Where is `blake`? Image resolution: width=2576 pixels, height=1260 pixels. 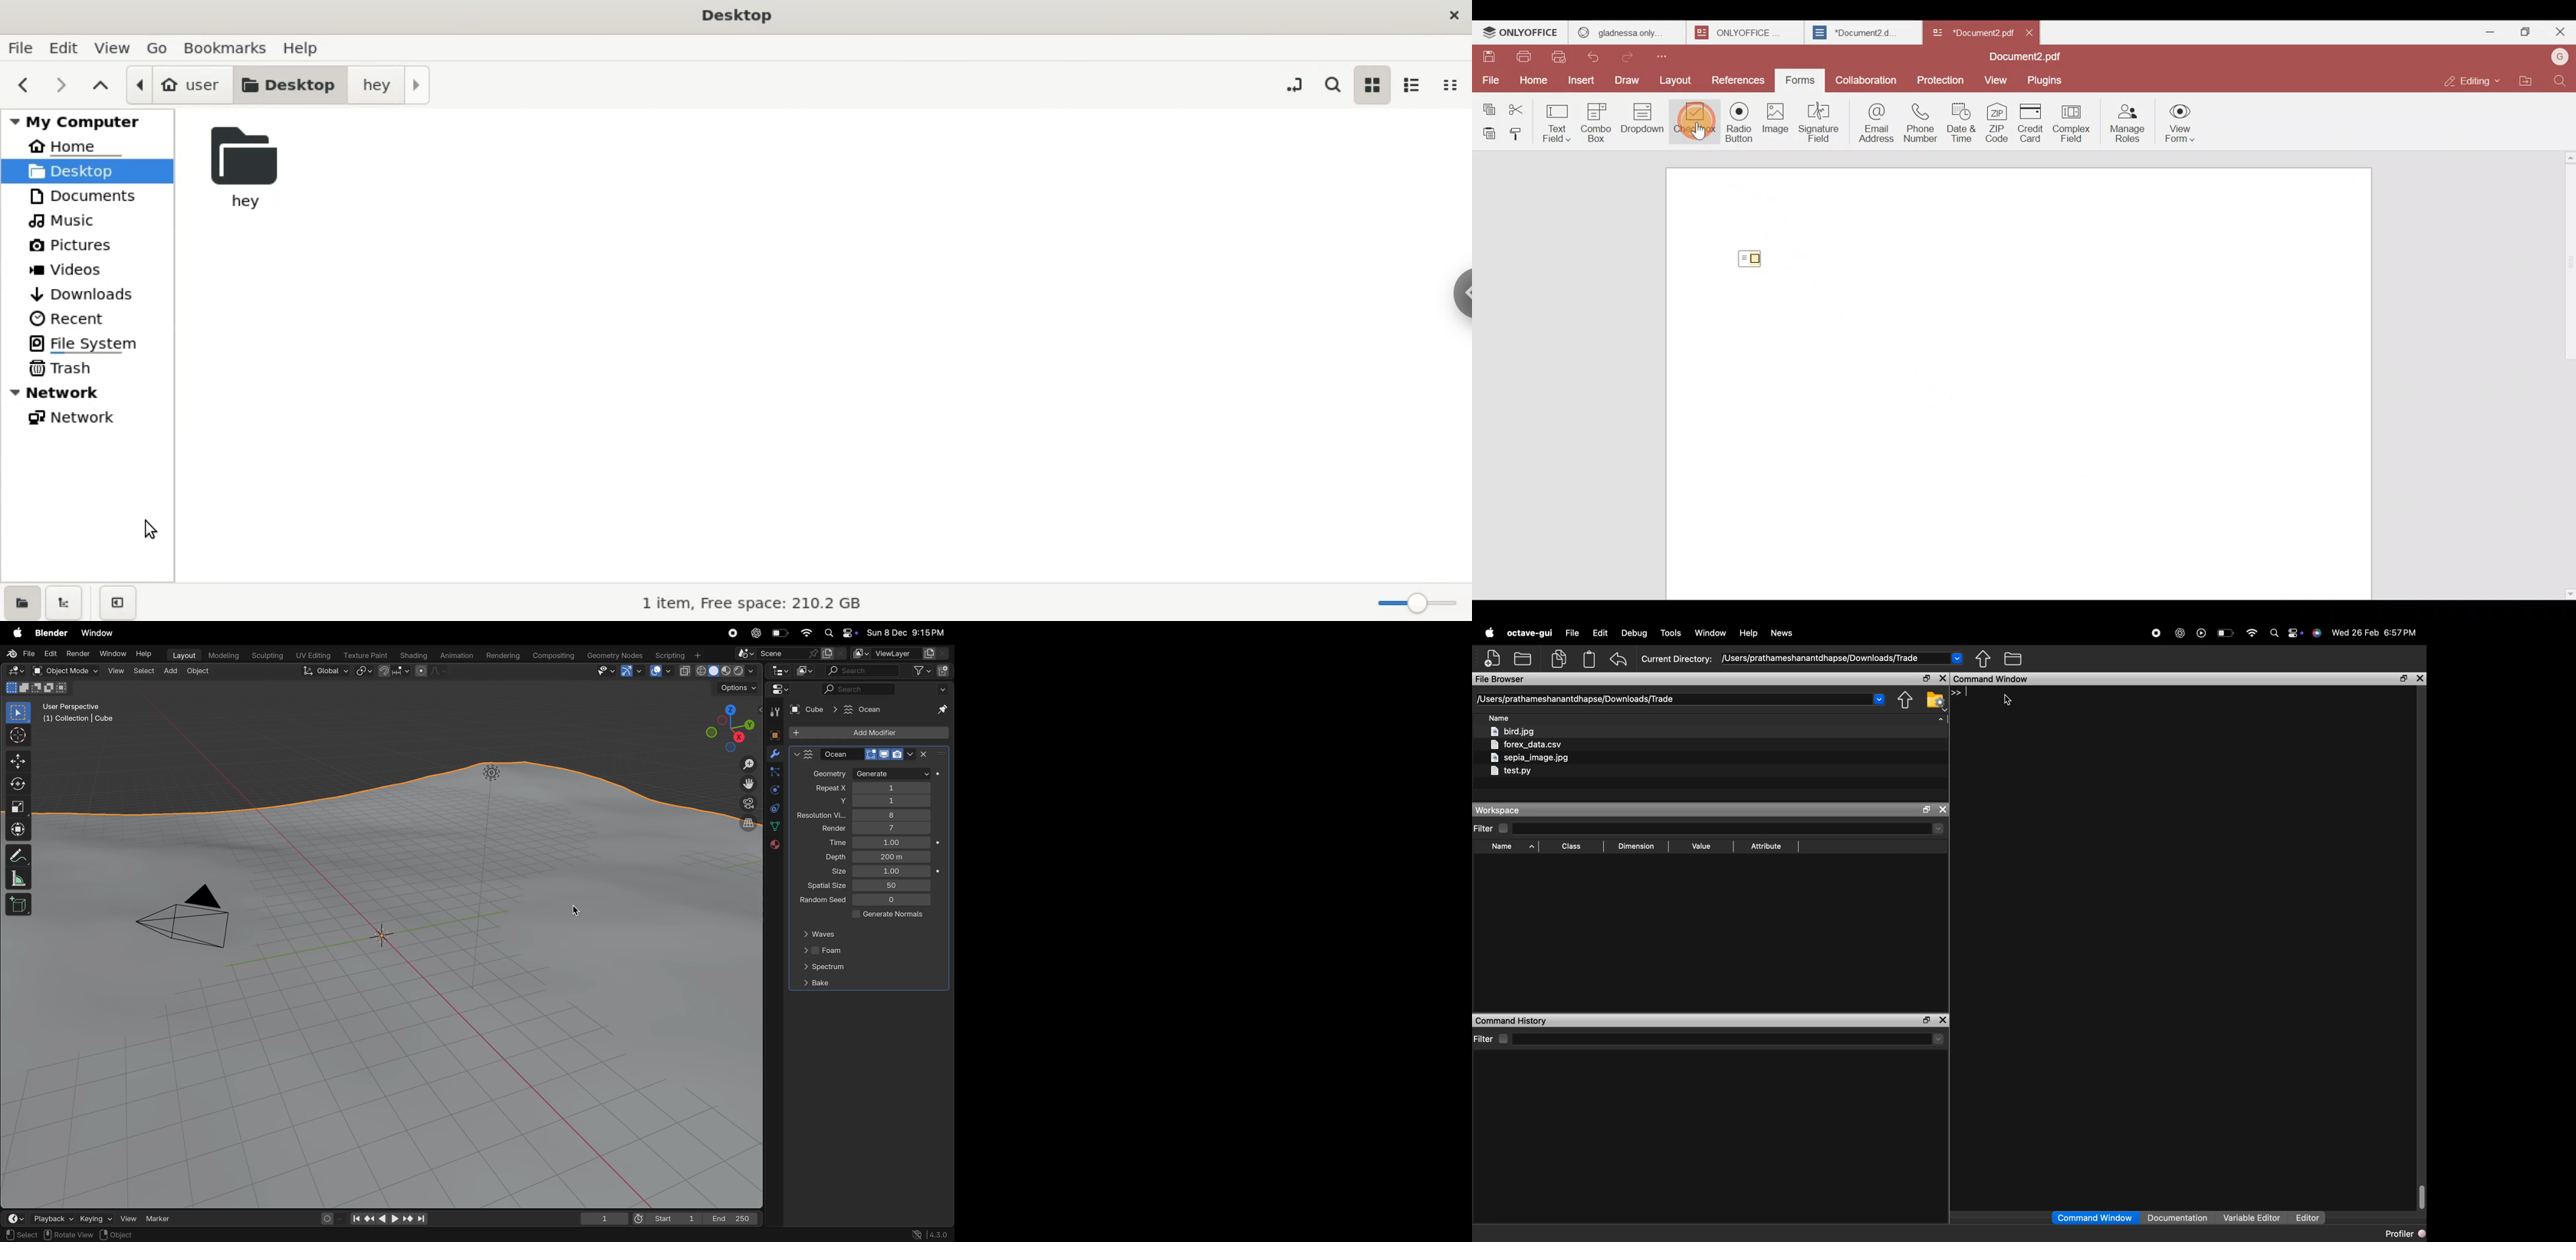 blake is located at coordinates (816, 983).